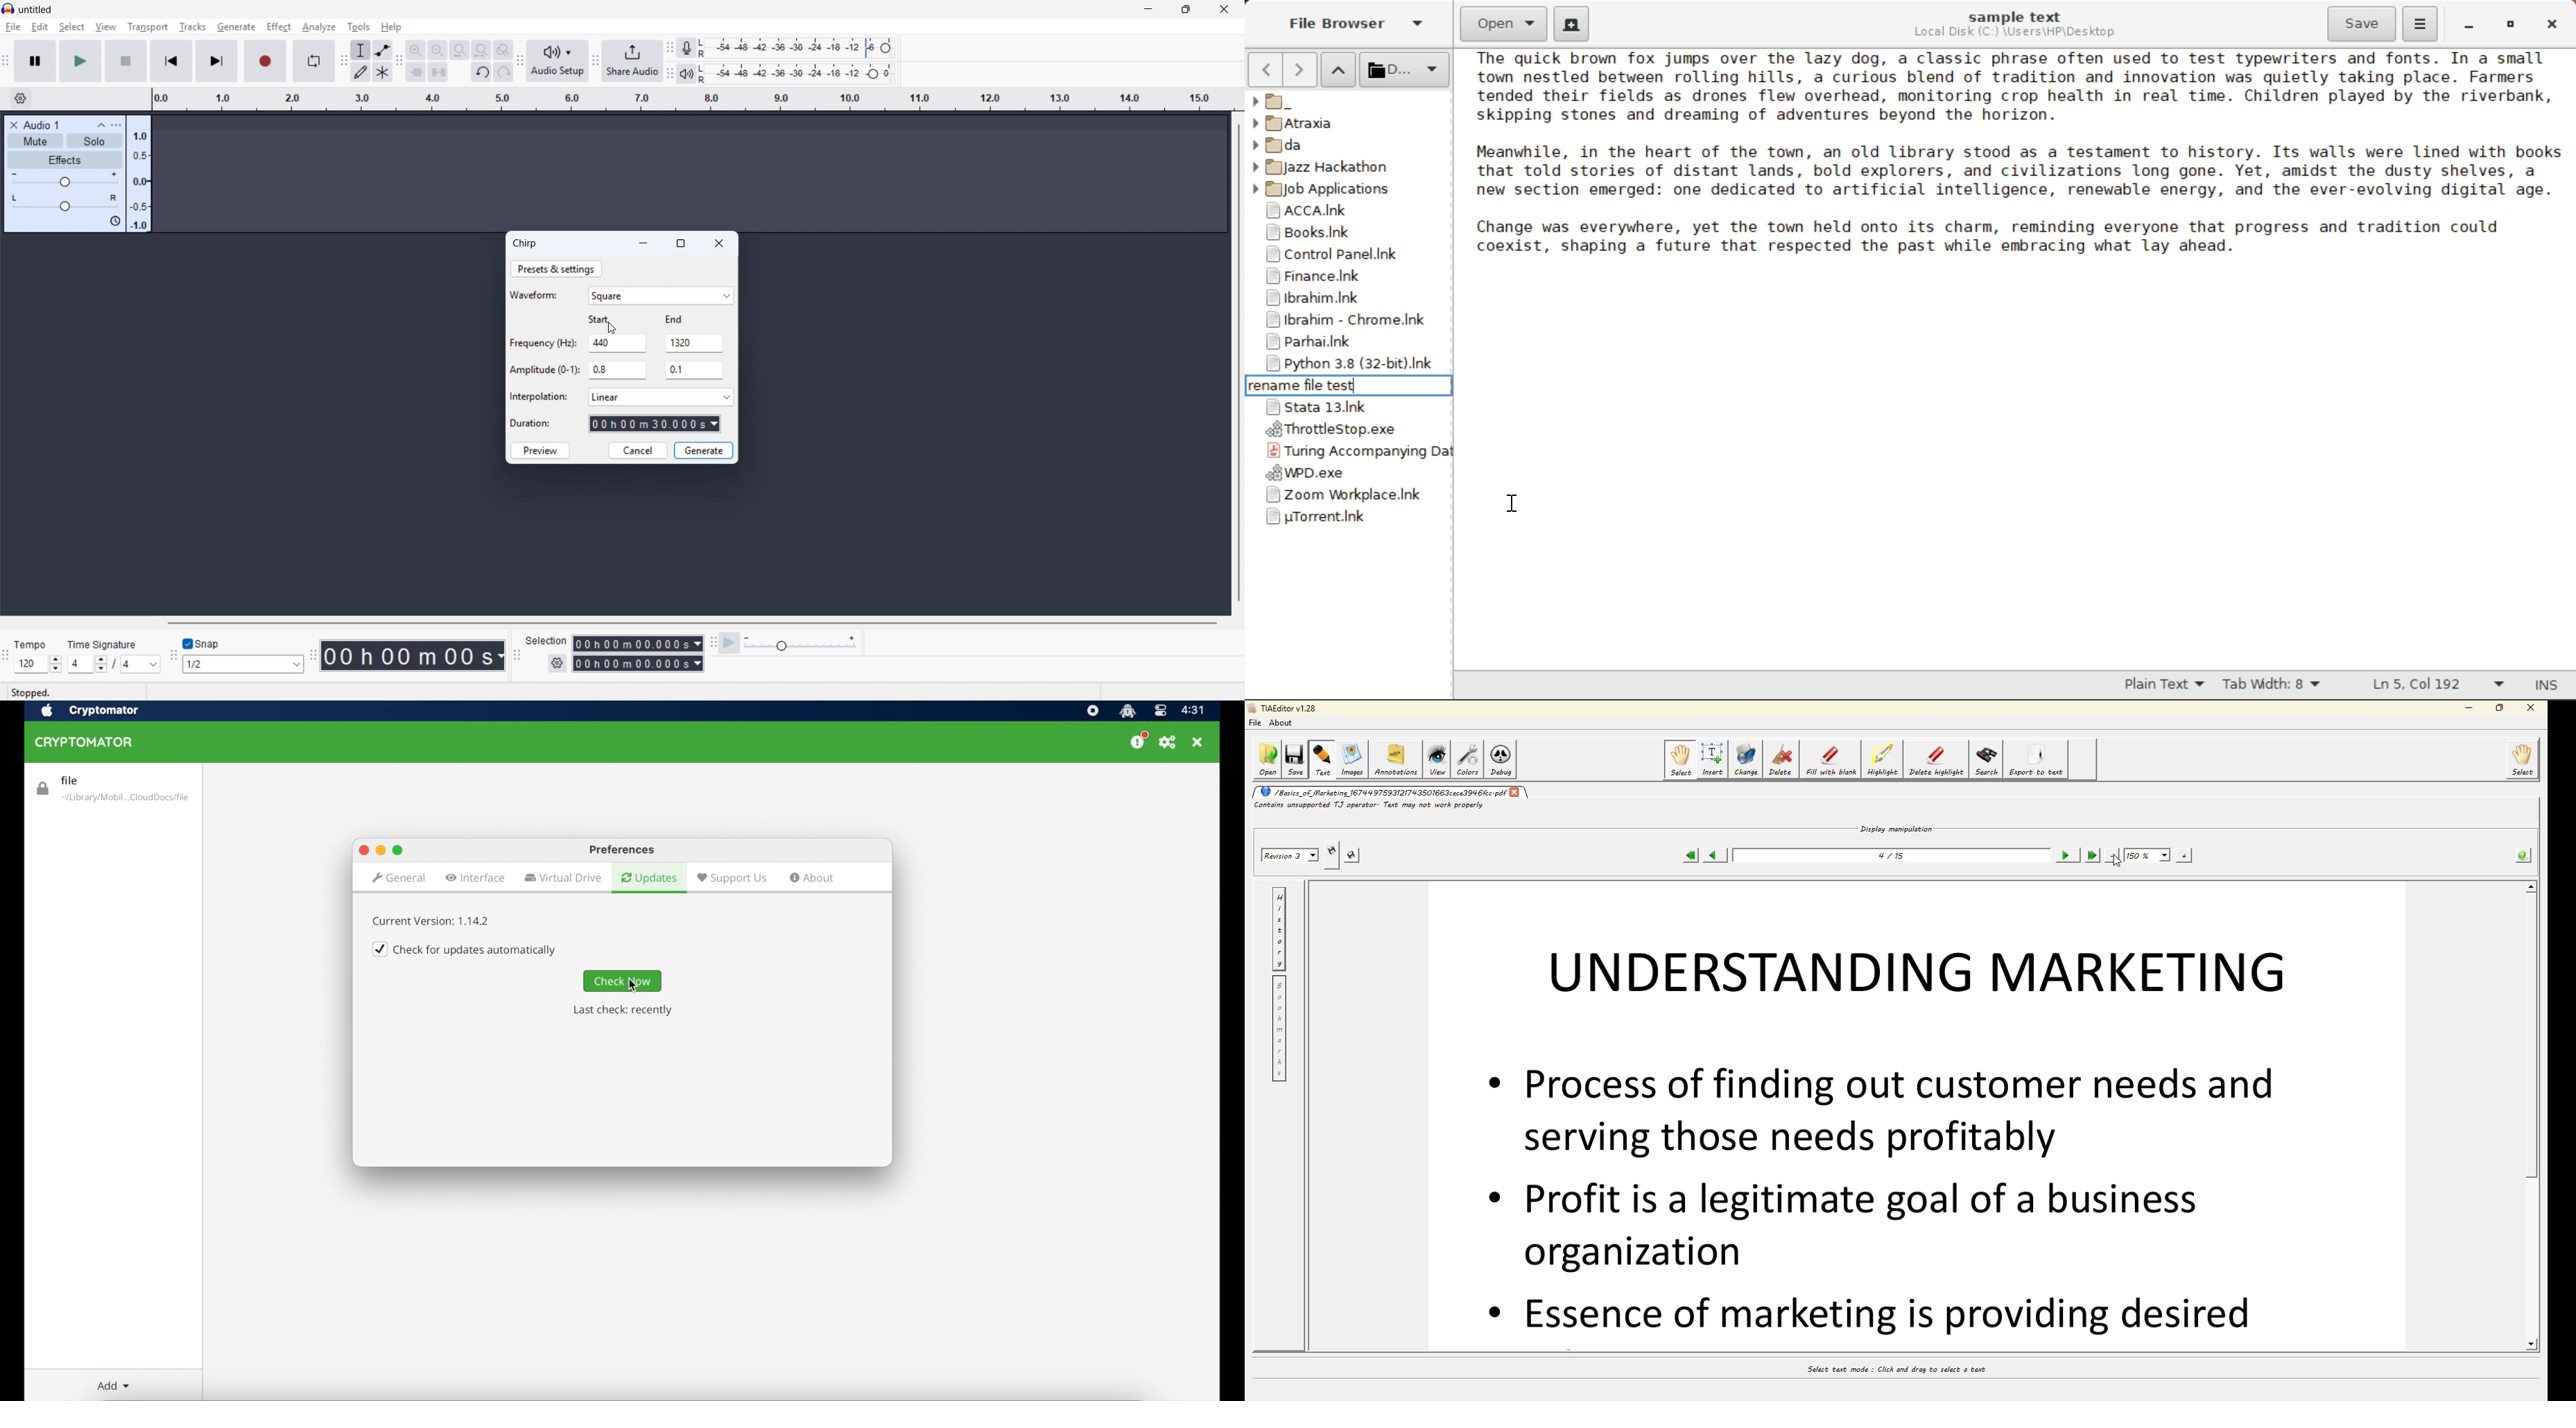 The height and width of the screenshot is (1428, 2576). Describe the element at coordinates (2272, 685) in the screenshot. I see `Tab Width ` at that location.